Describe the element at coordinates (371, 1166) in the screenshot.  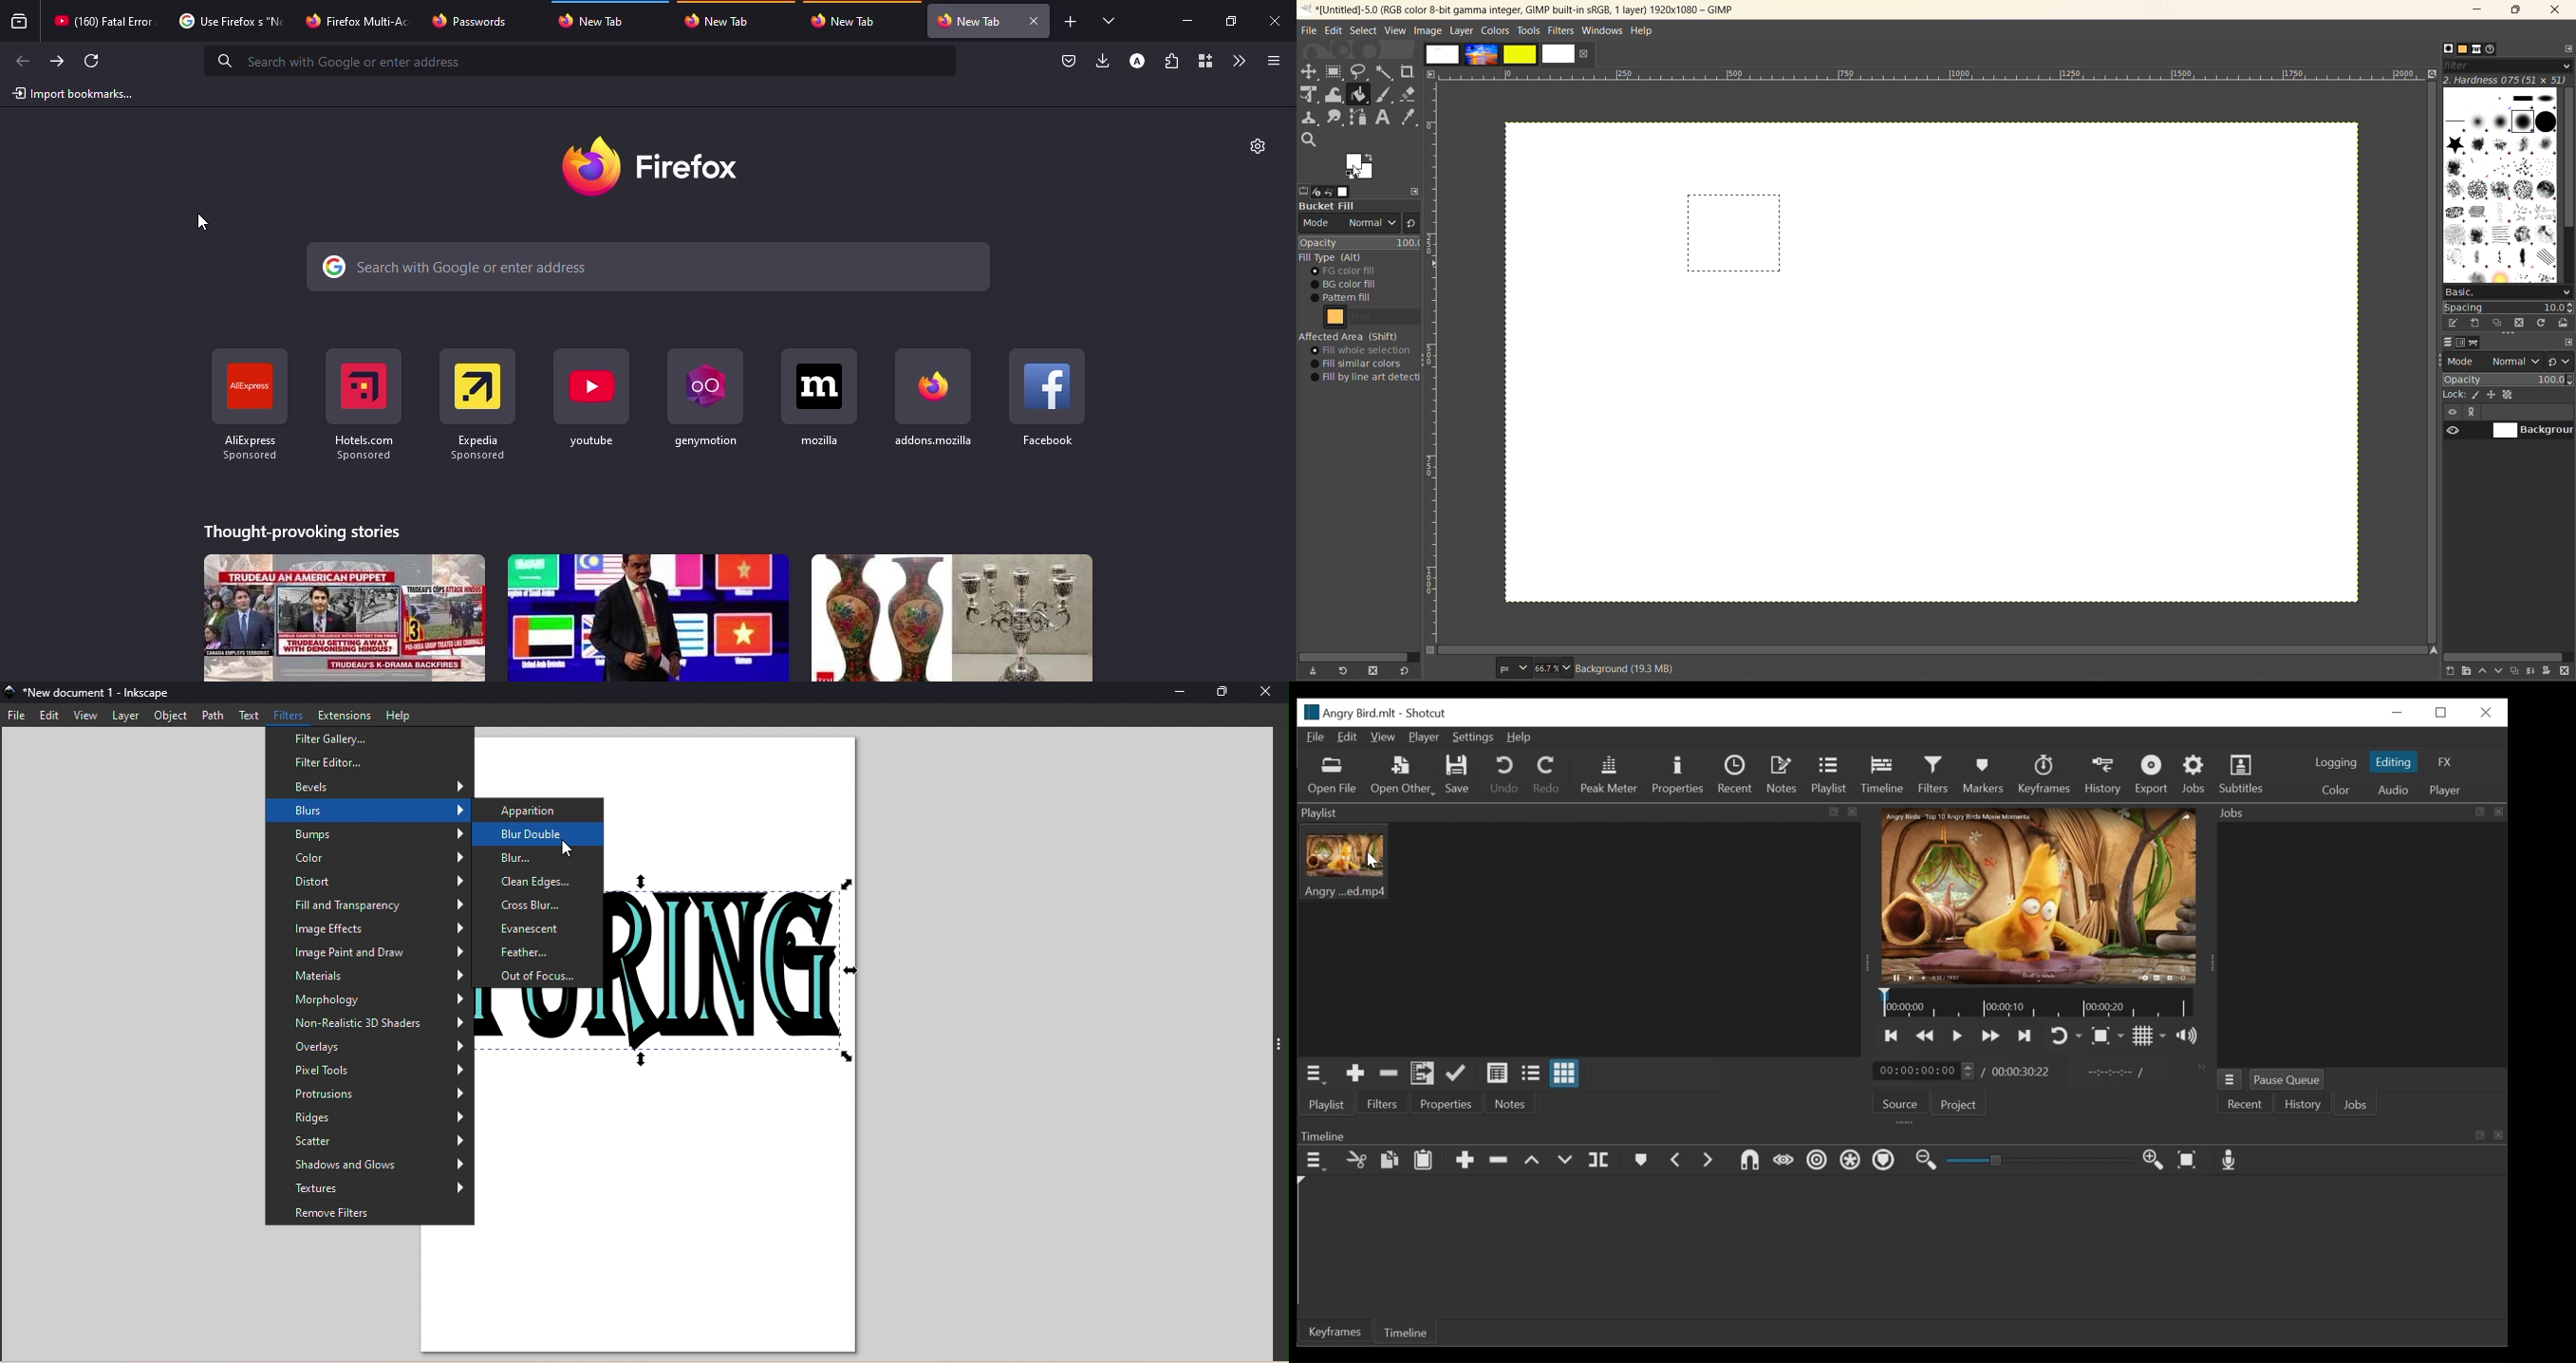
I see `Shadows and glows` at that location.